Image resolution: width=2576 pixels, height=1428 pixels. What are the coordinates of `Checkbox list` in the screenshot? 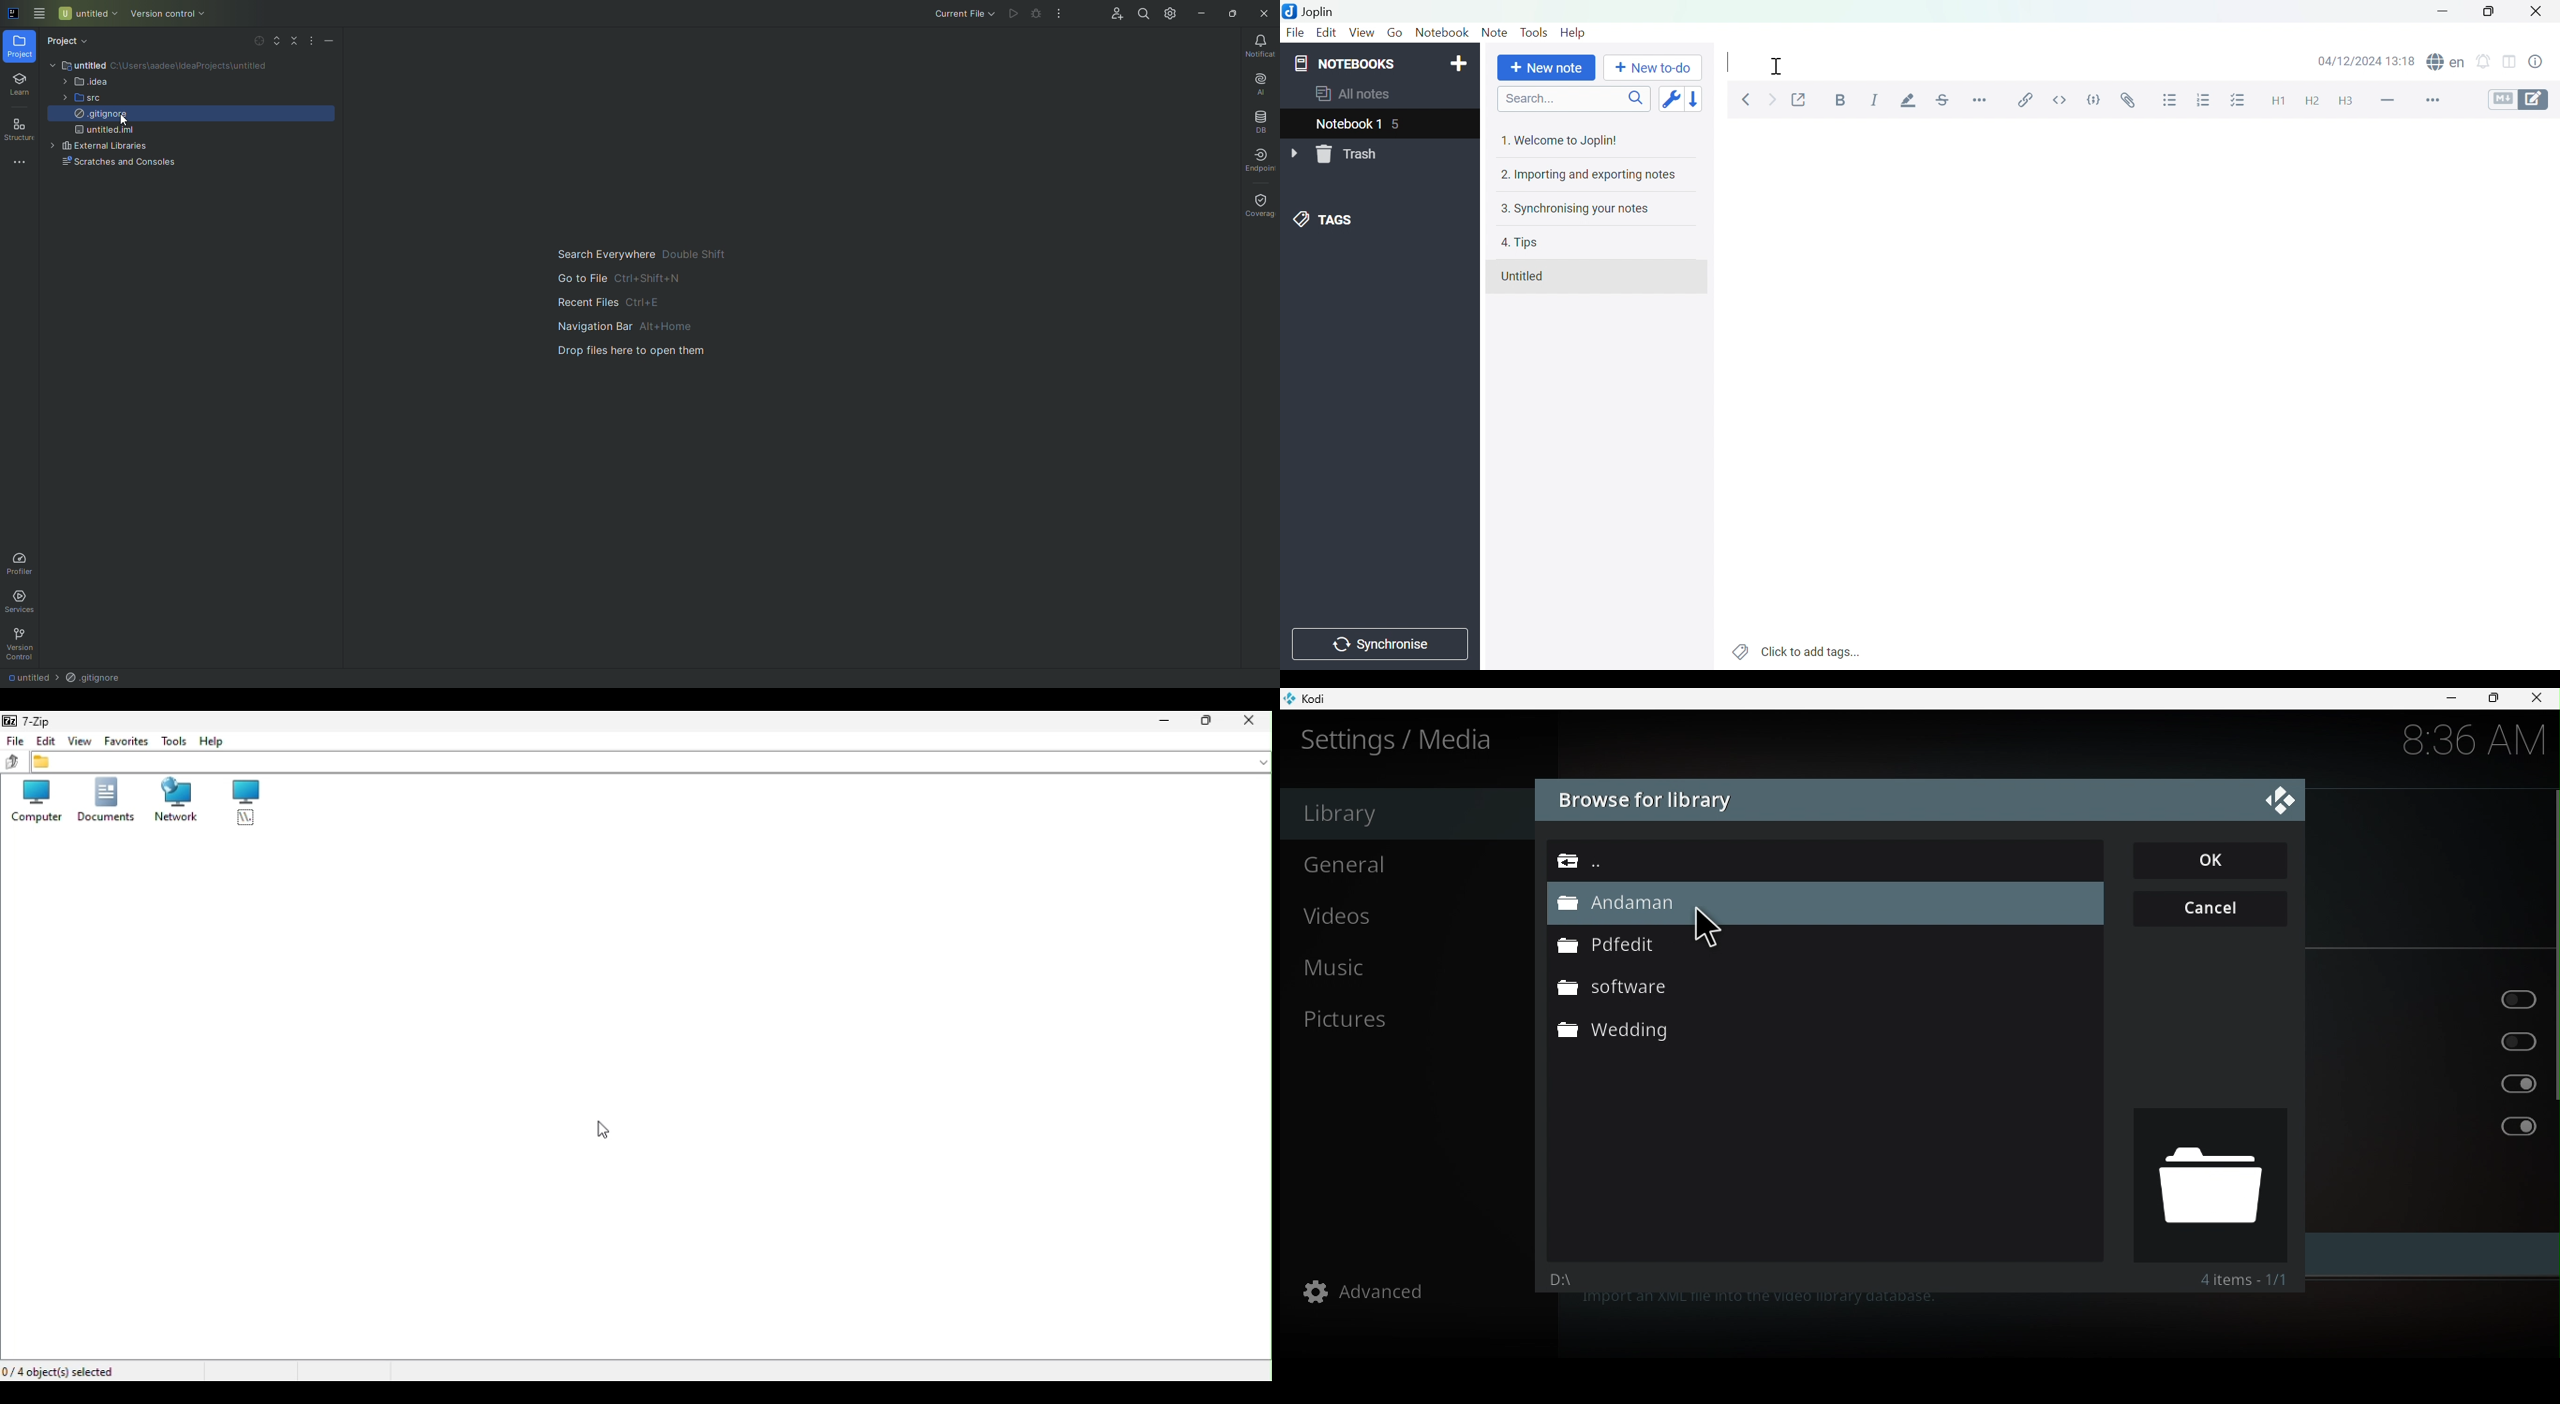 It's located at (2235, 101).